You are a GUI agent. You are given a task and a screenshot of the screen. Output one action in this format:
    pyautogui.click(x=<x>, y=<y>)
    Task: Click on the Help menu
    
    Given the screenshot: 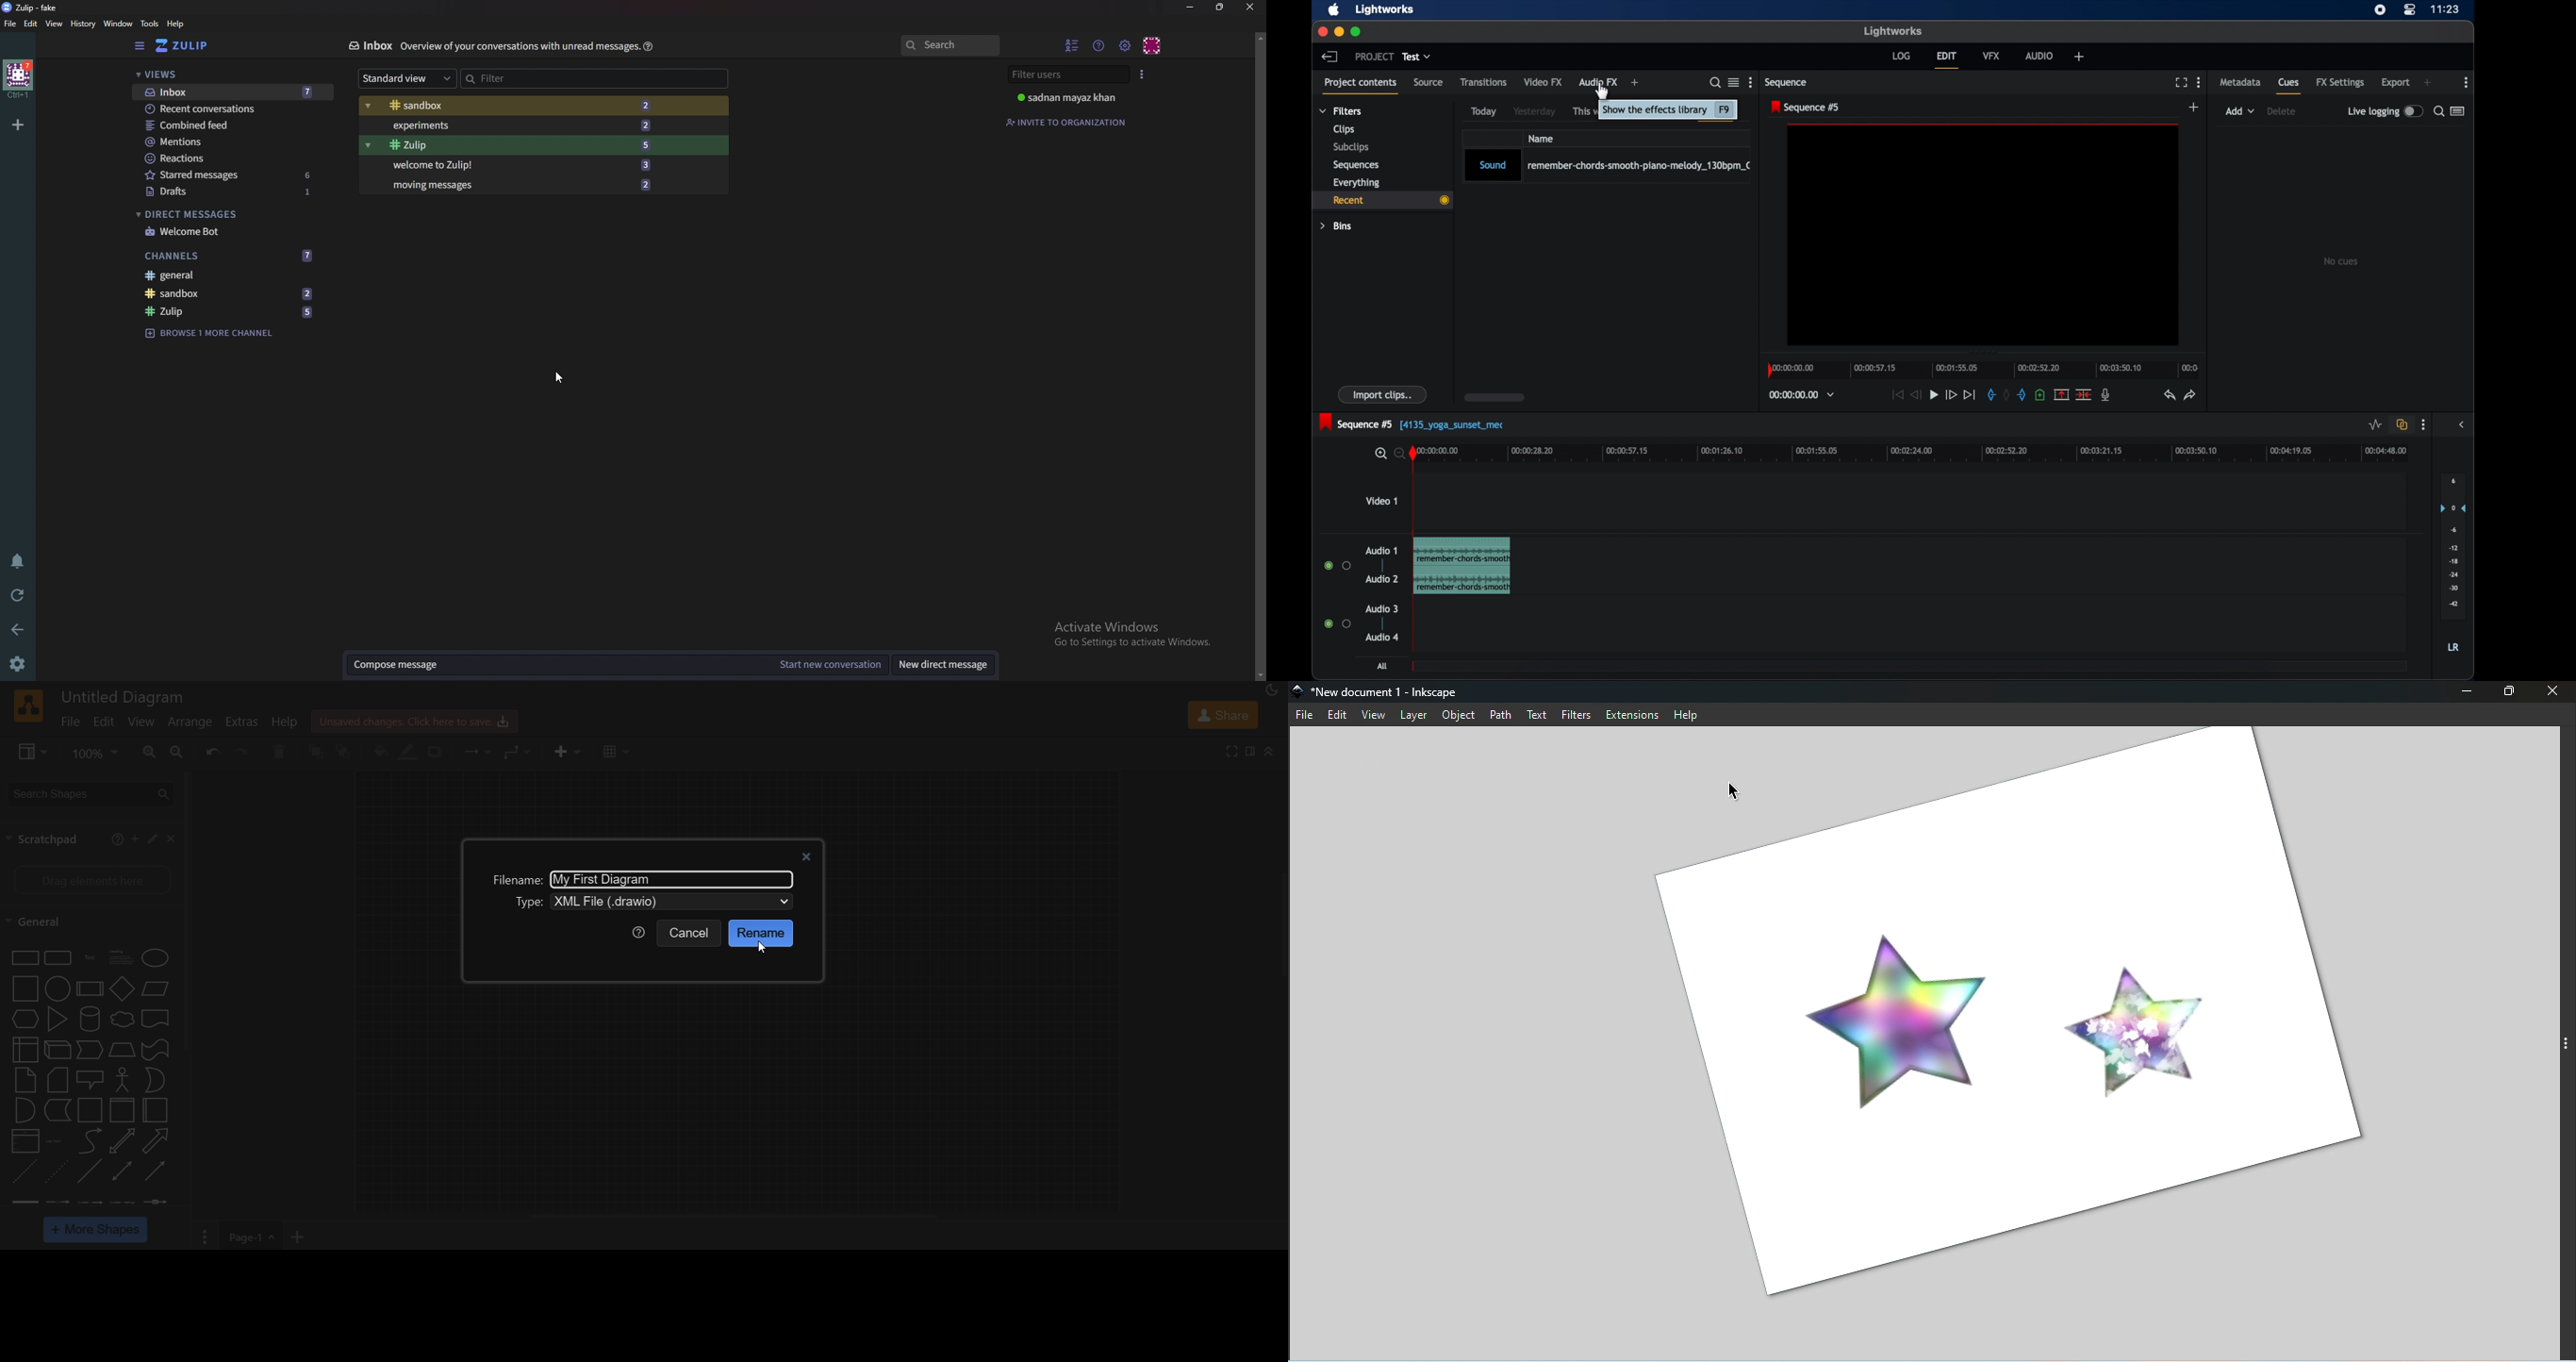 What is the action you would take?
    pyautogui.click(x=1100, y=45)
    